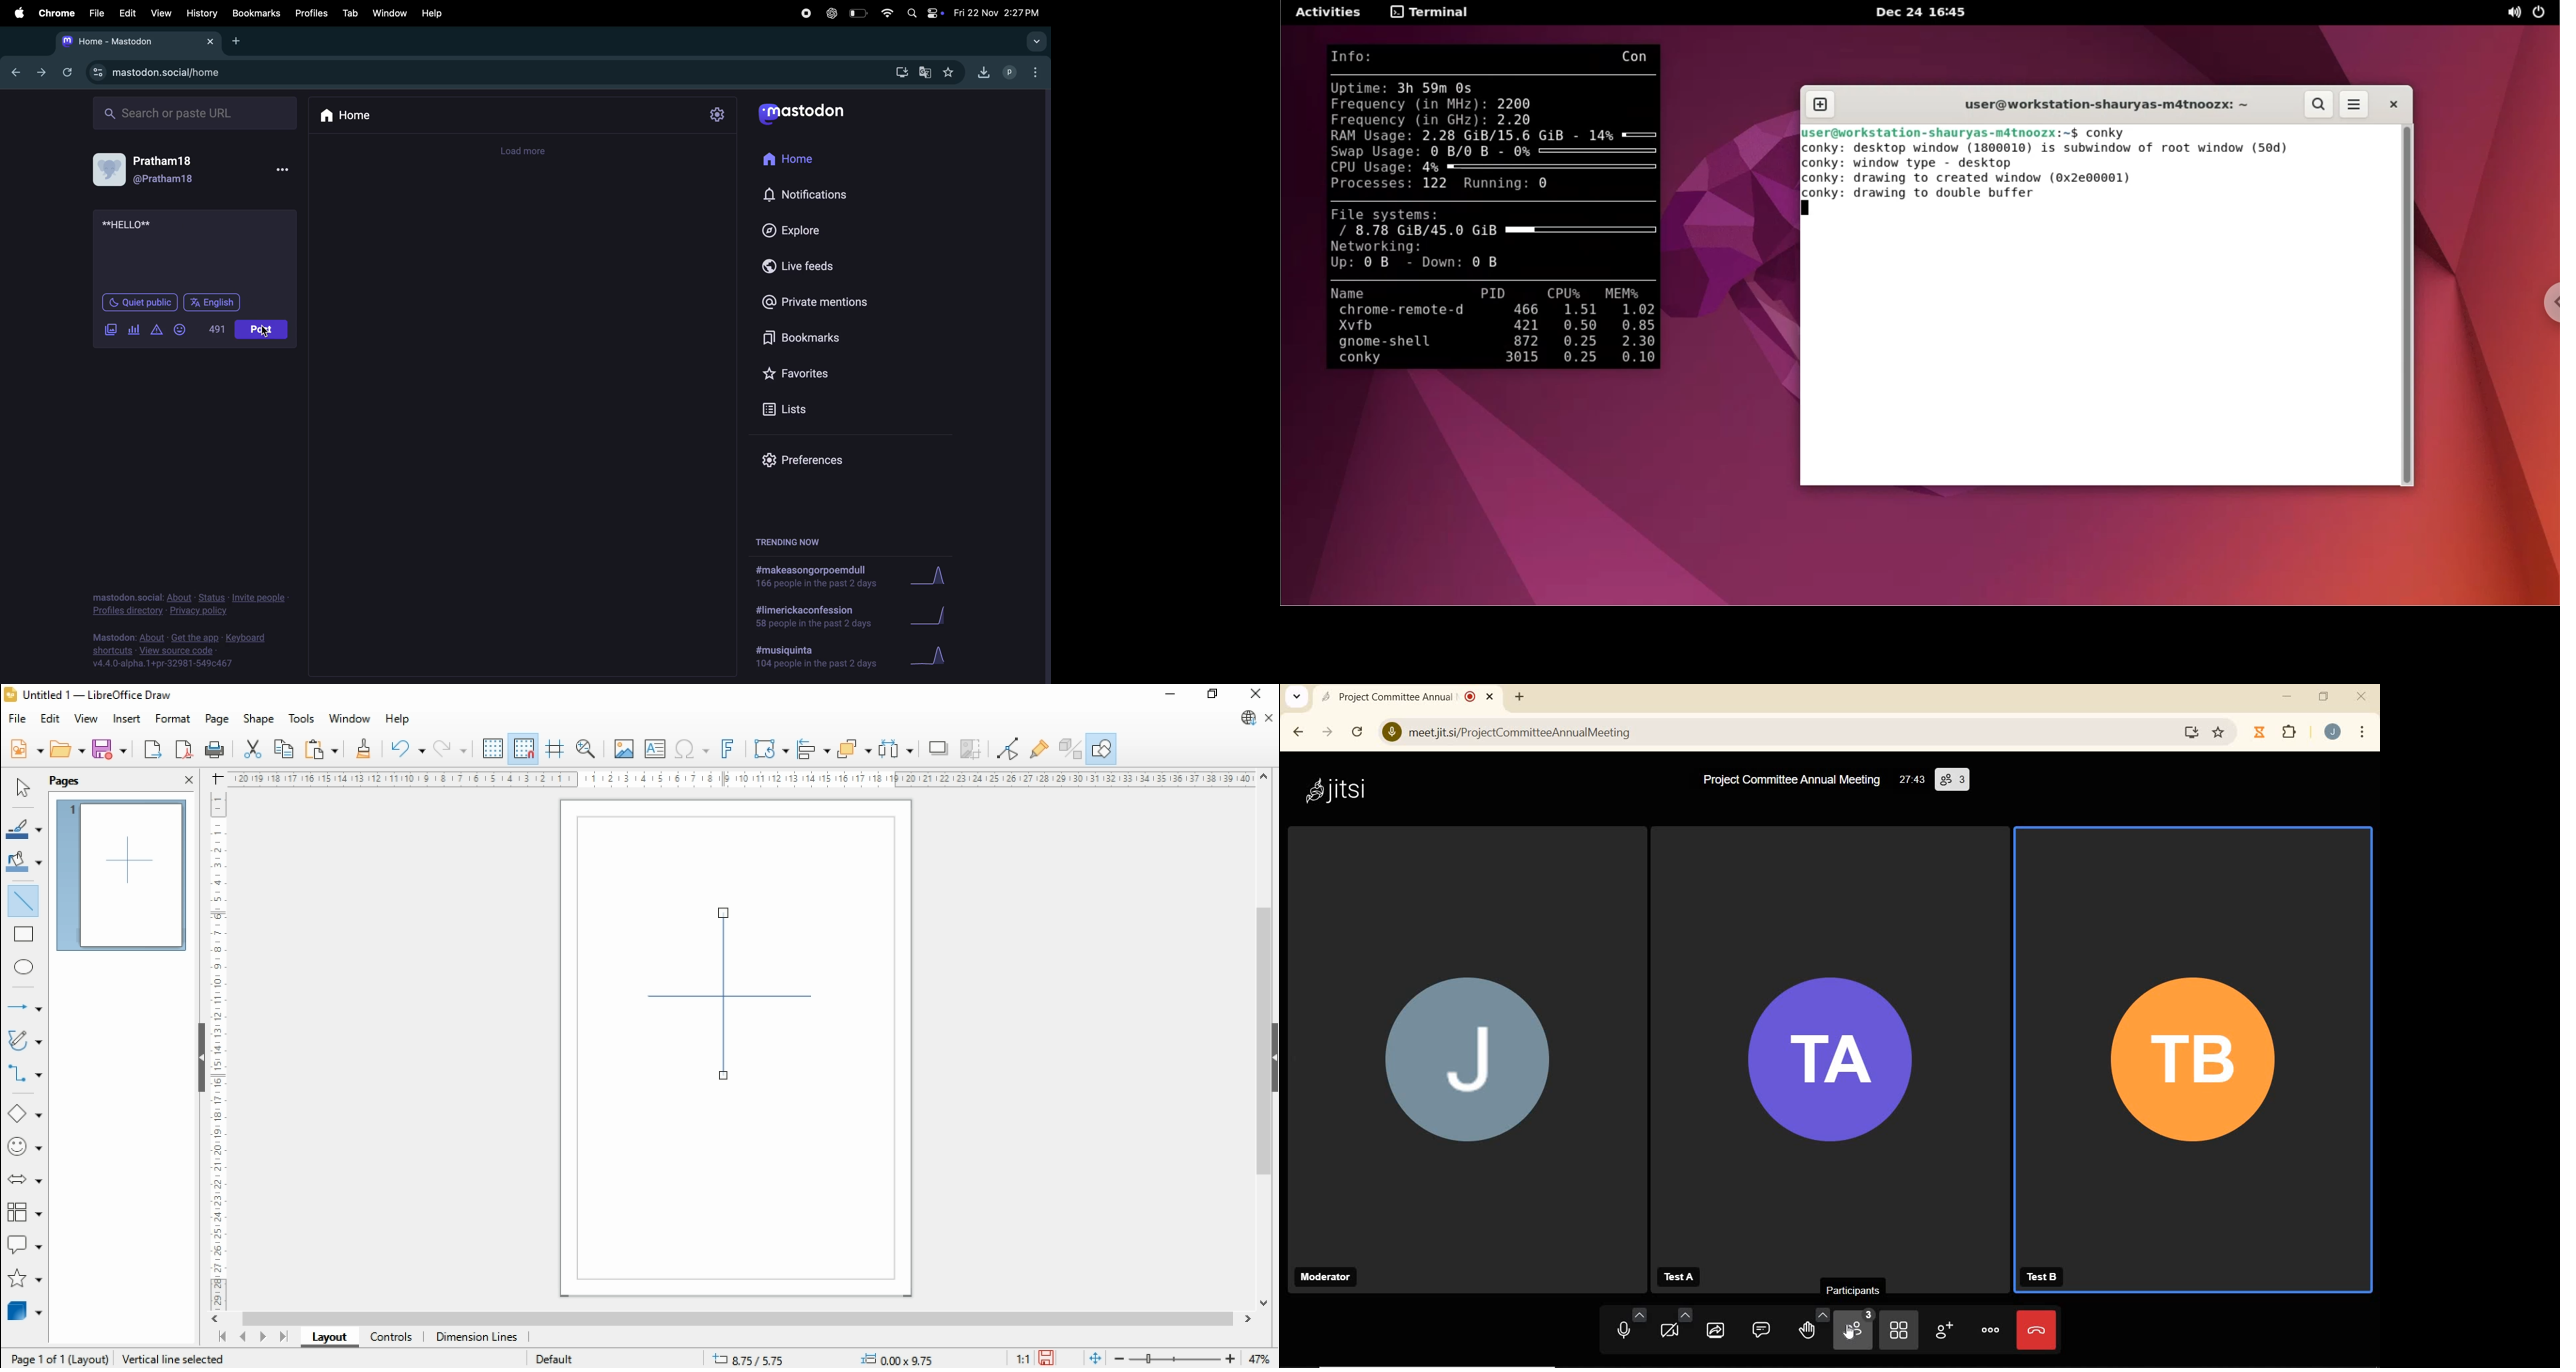 The height and width of the screenshot is (1372, 2576). Describe the element at coordinates (25, 1244) in the screenshot. I see `callout shapes` at that location.